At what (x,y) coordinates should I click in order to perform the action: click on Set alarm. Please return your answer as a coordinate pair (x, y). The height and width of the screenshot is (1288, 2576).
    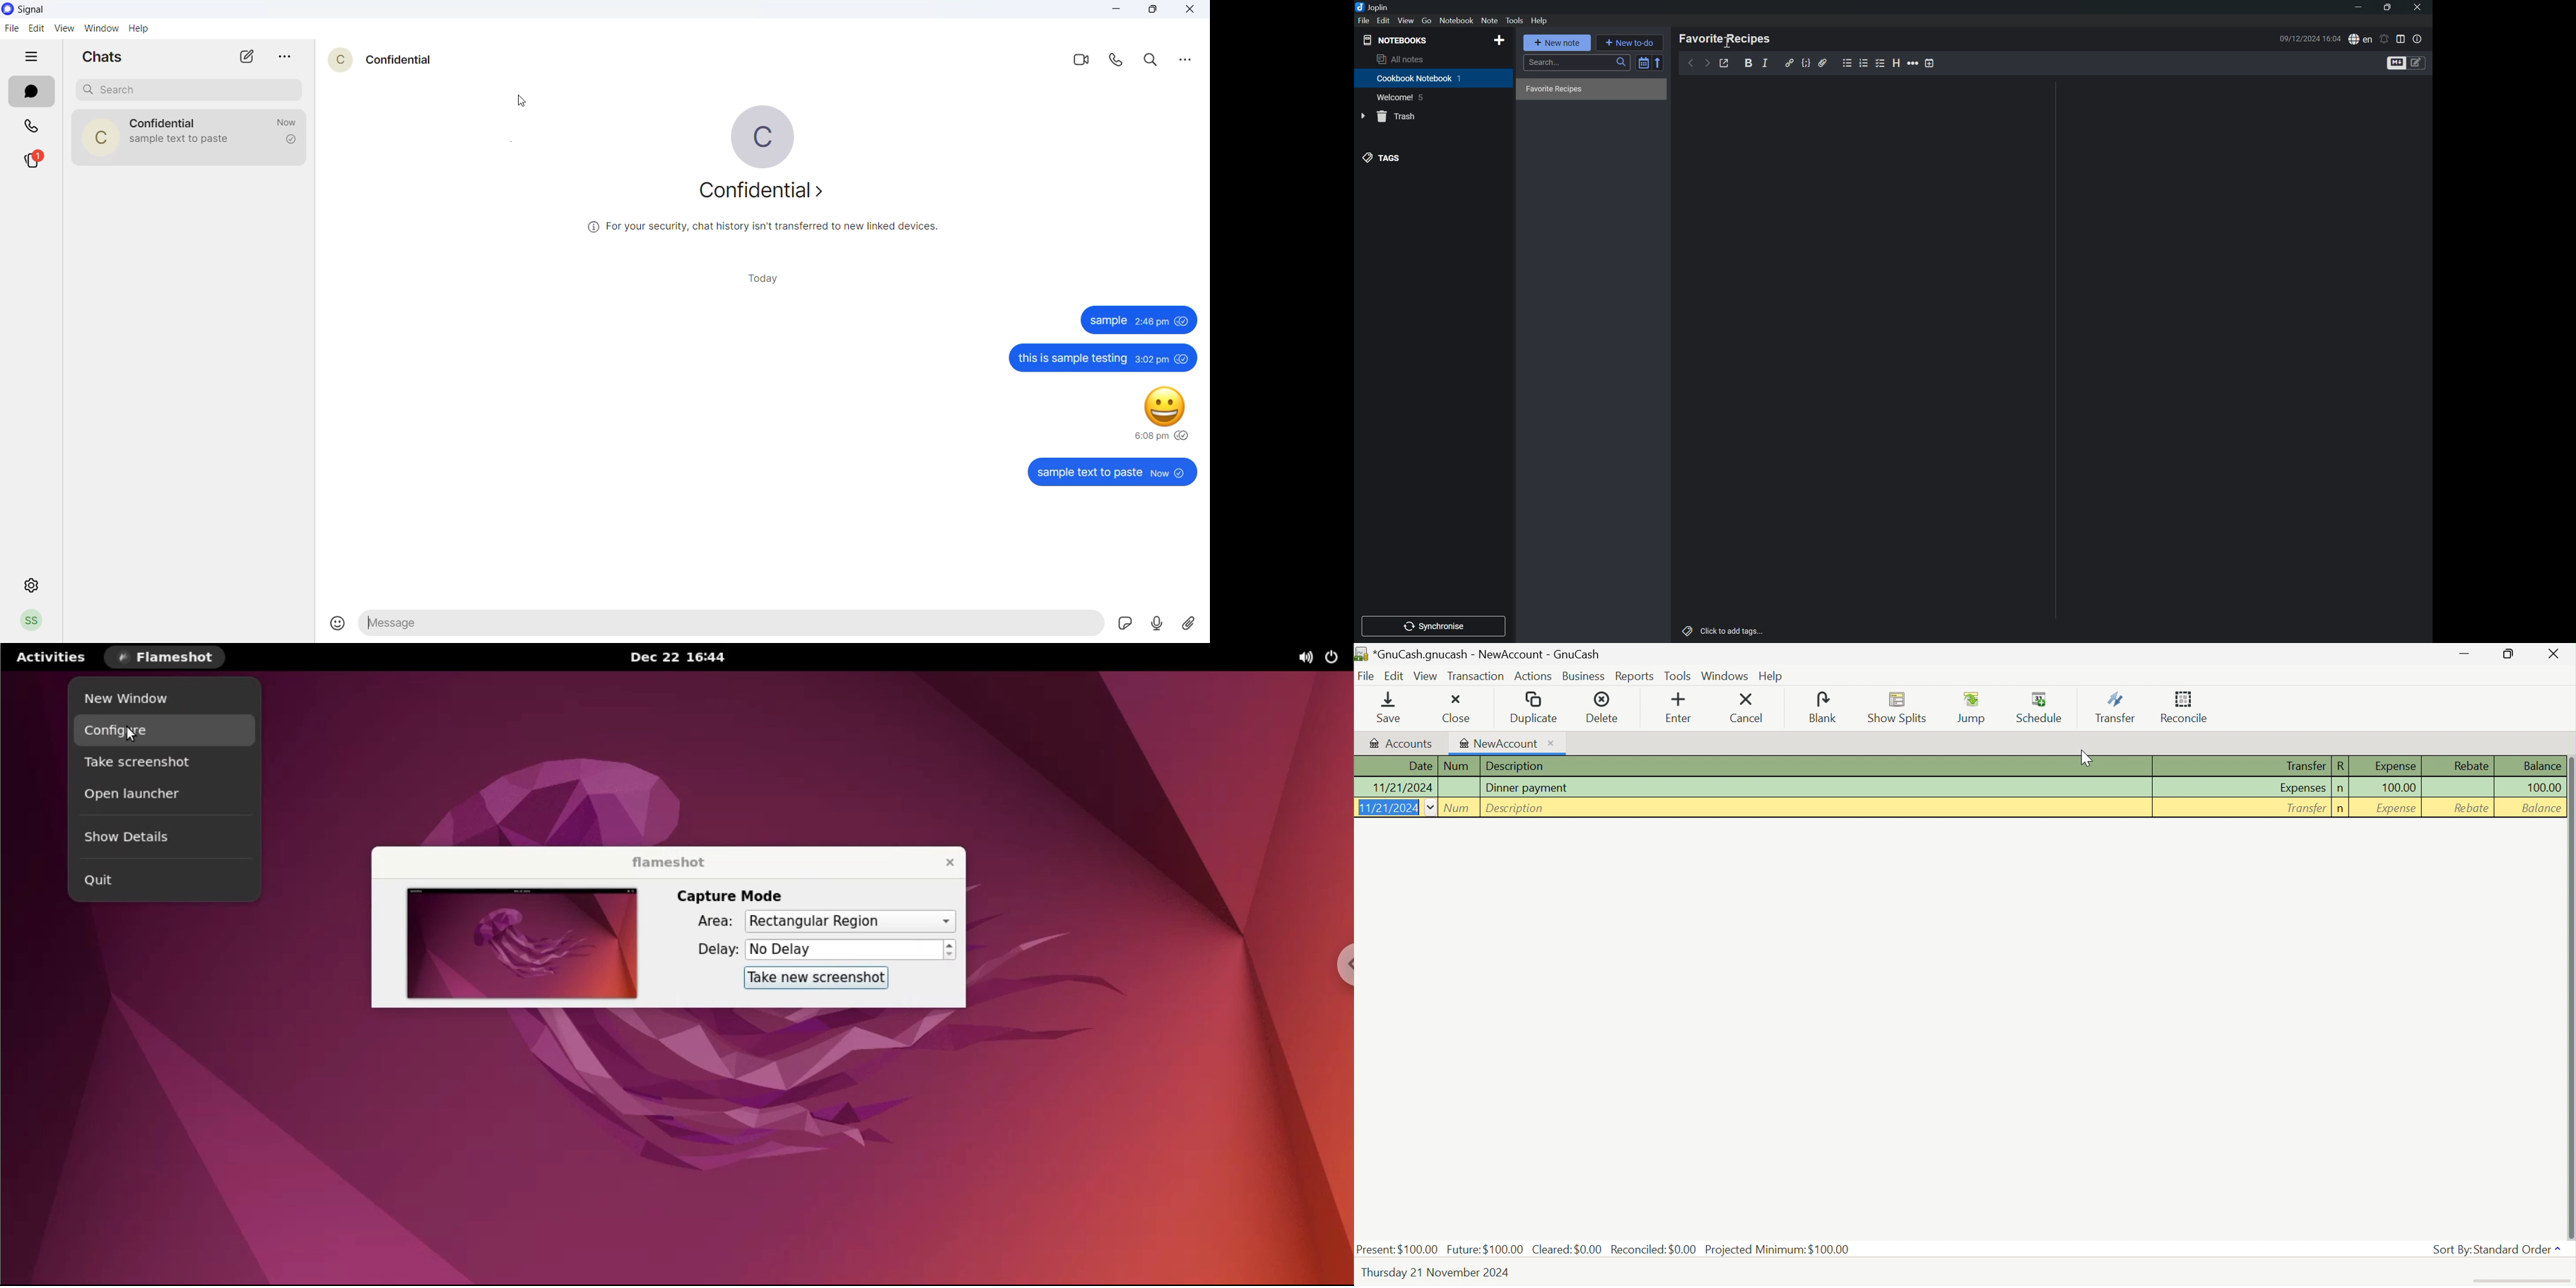
    Looking at the image, I should click on (2387, 38).